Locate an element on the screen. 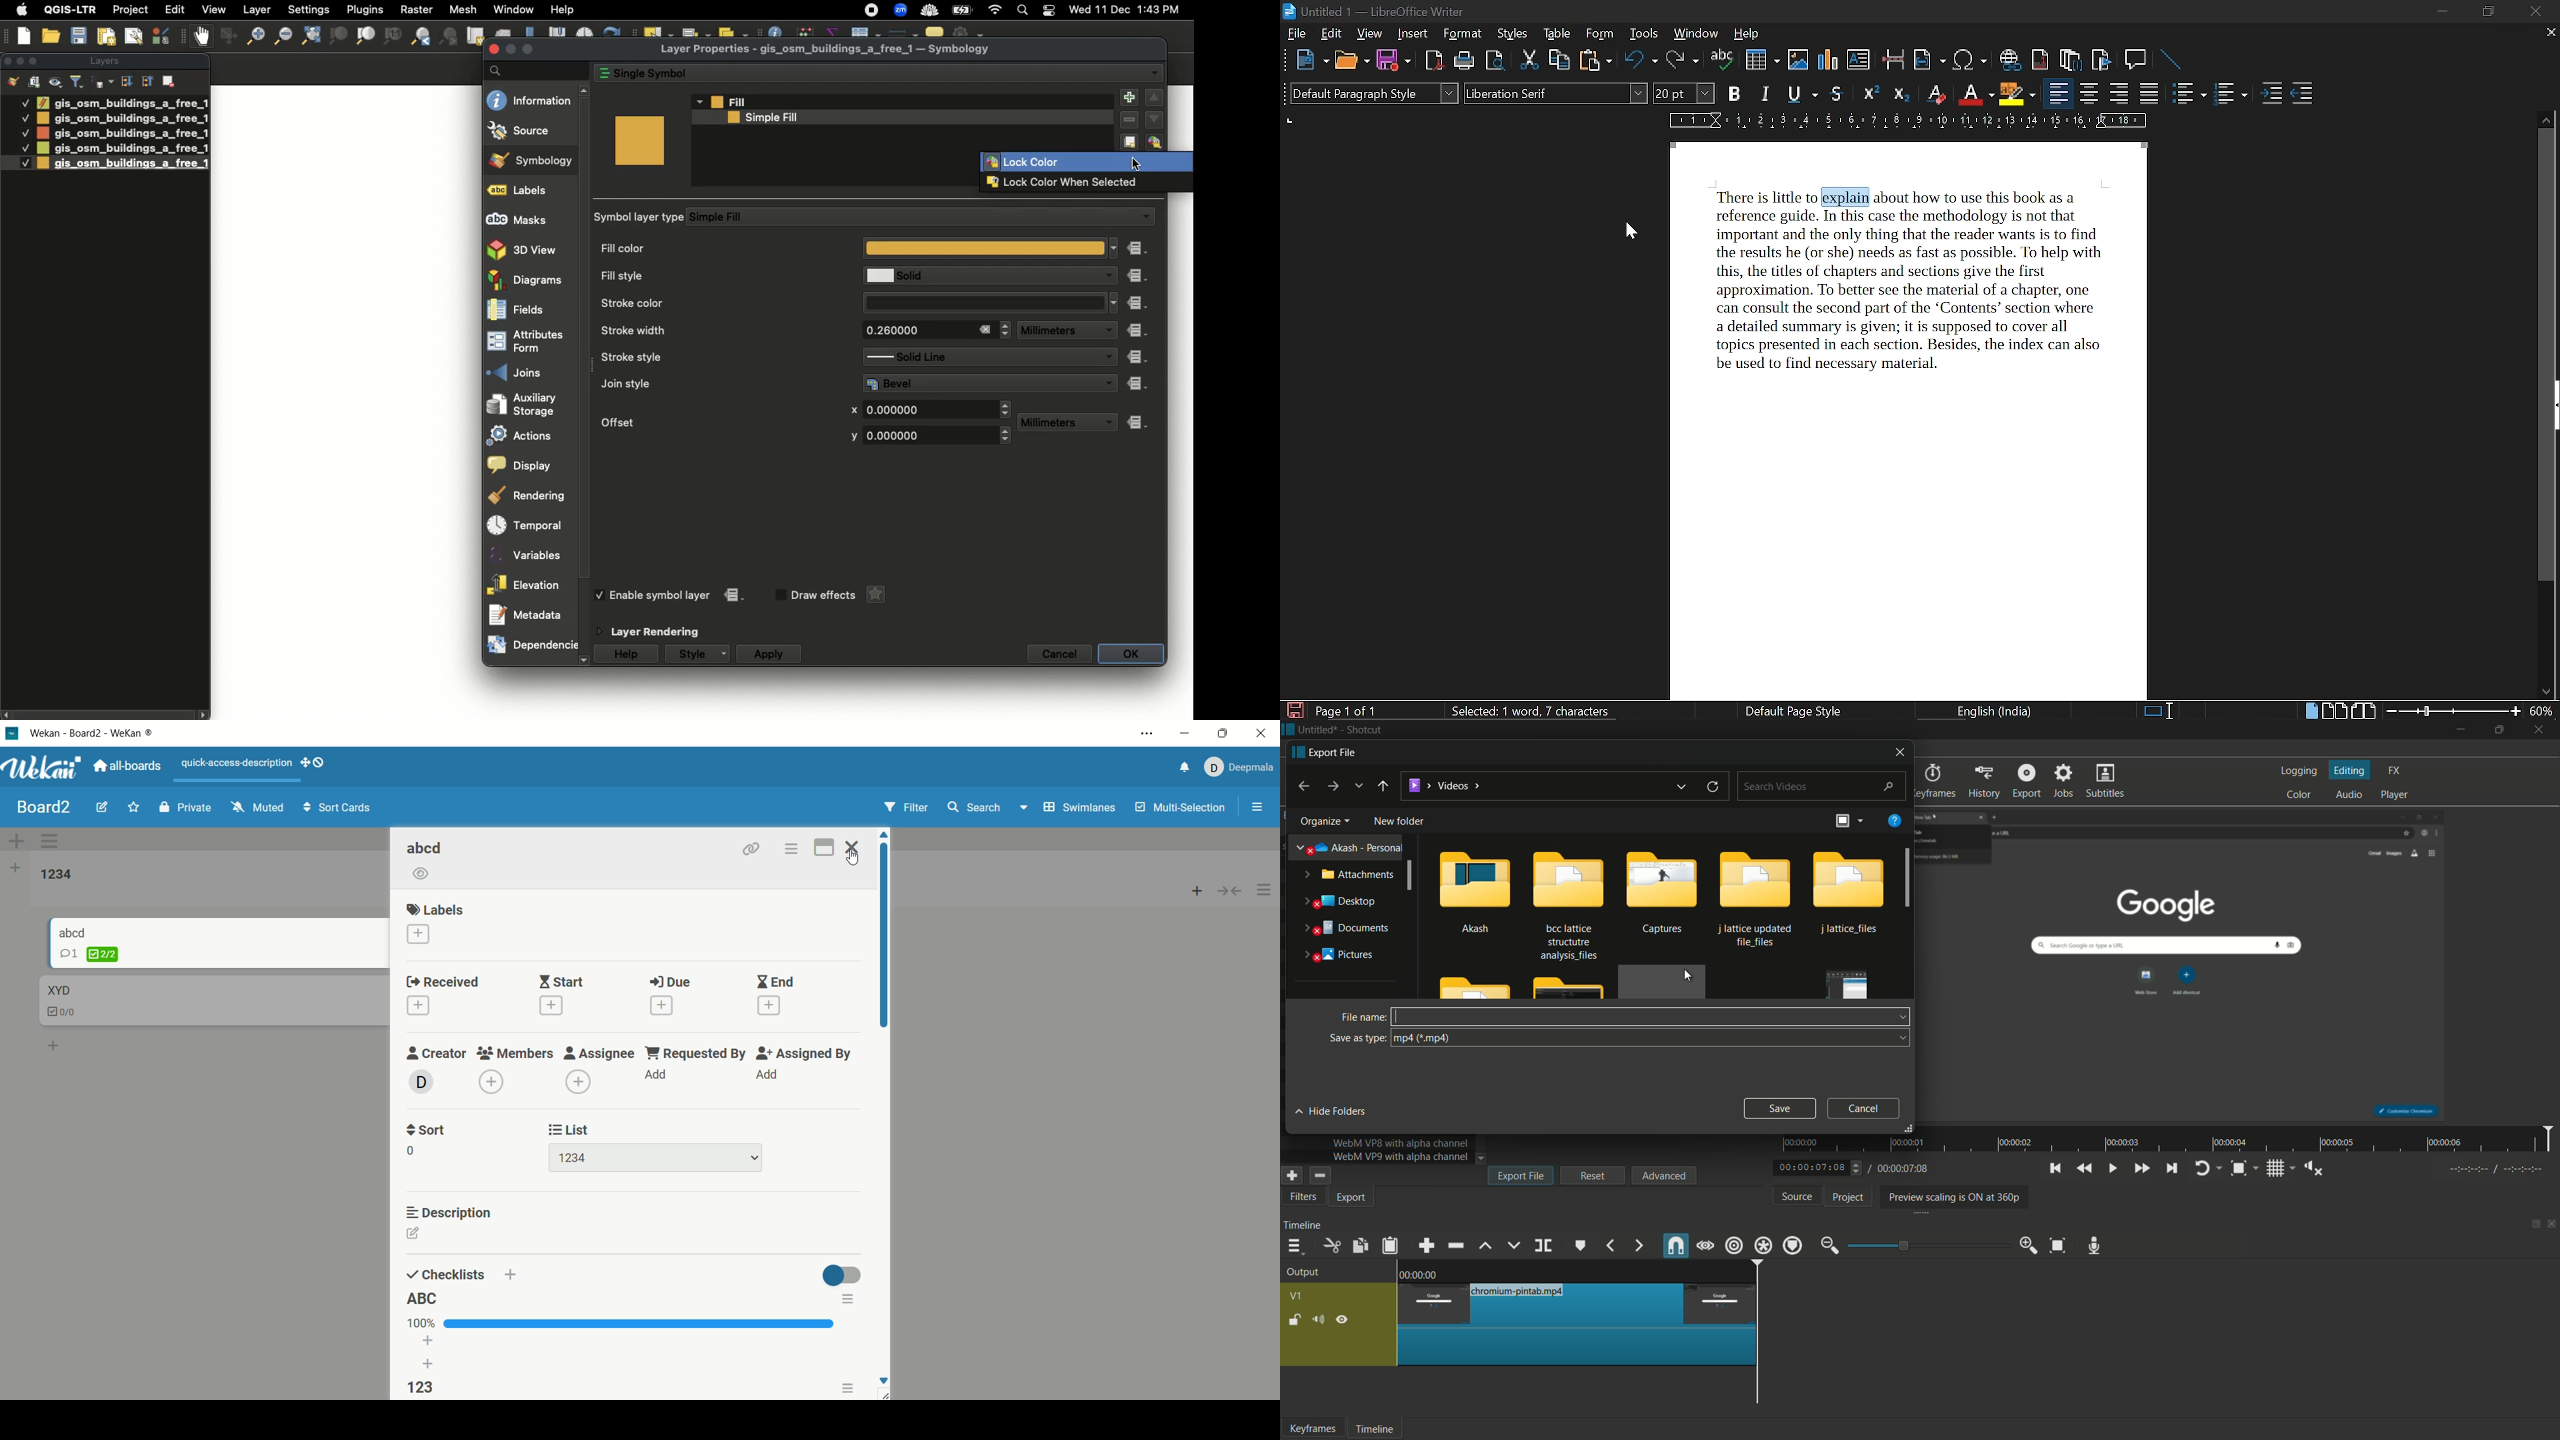  keyframes is located at coordinates (1313, 1428).